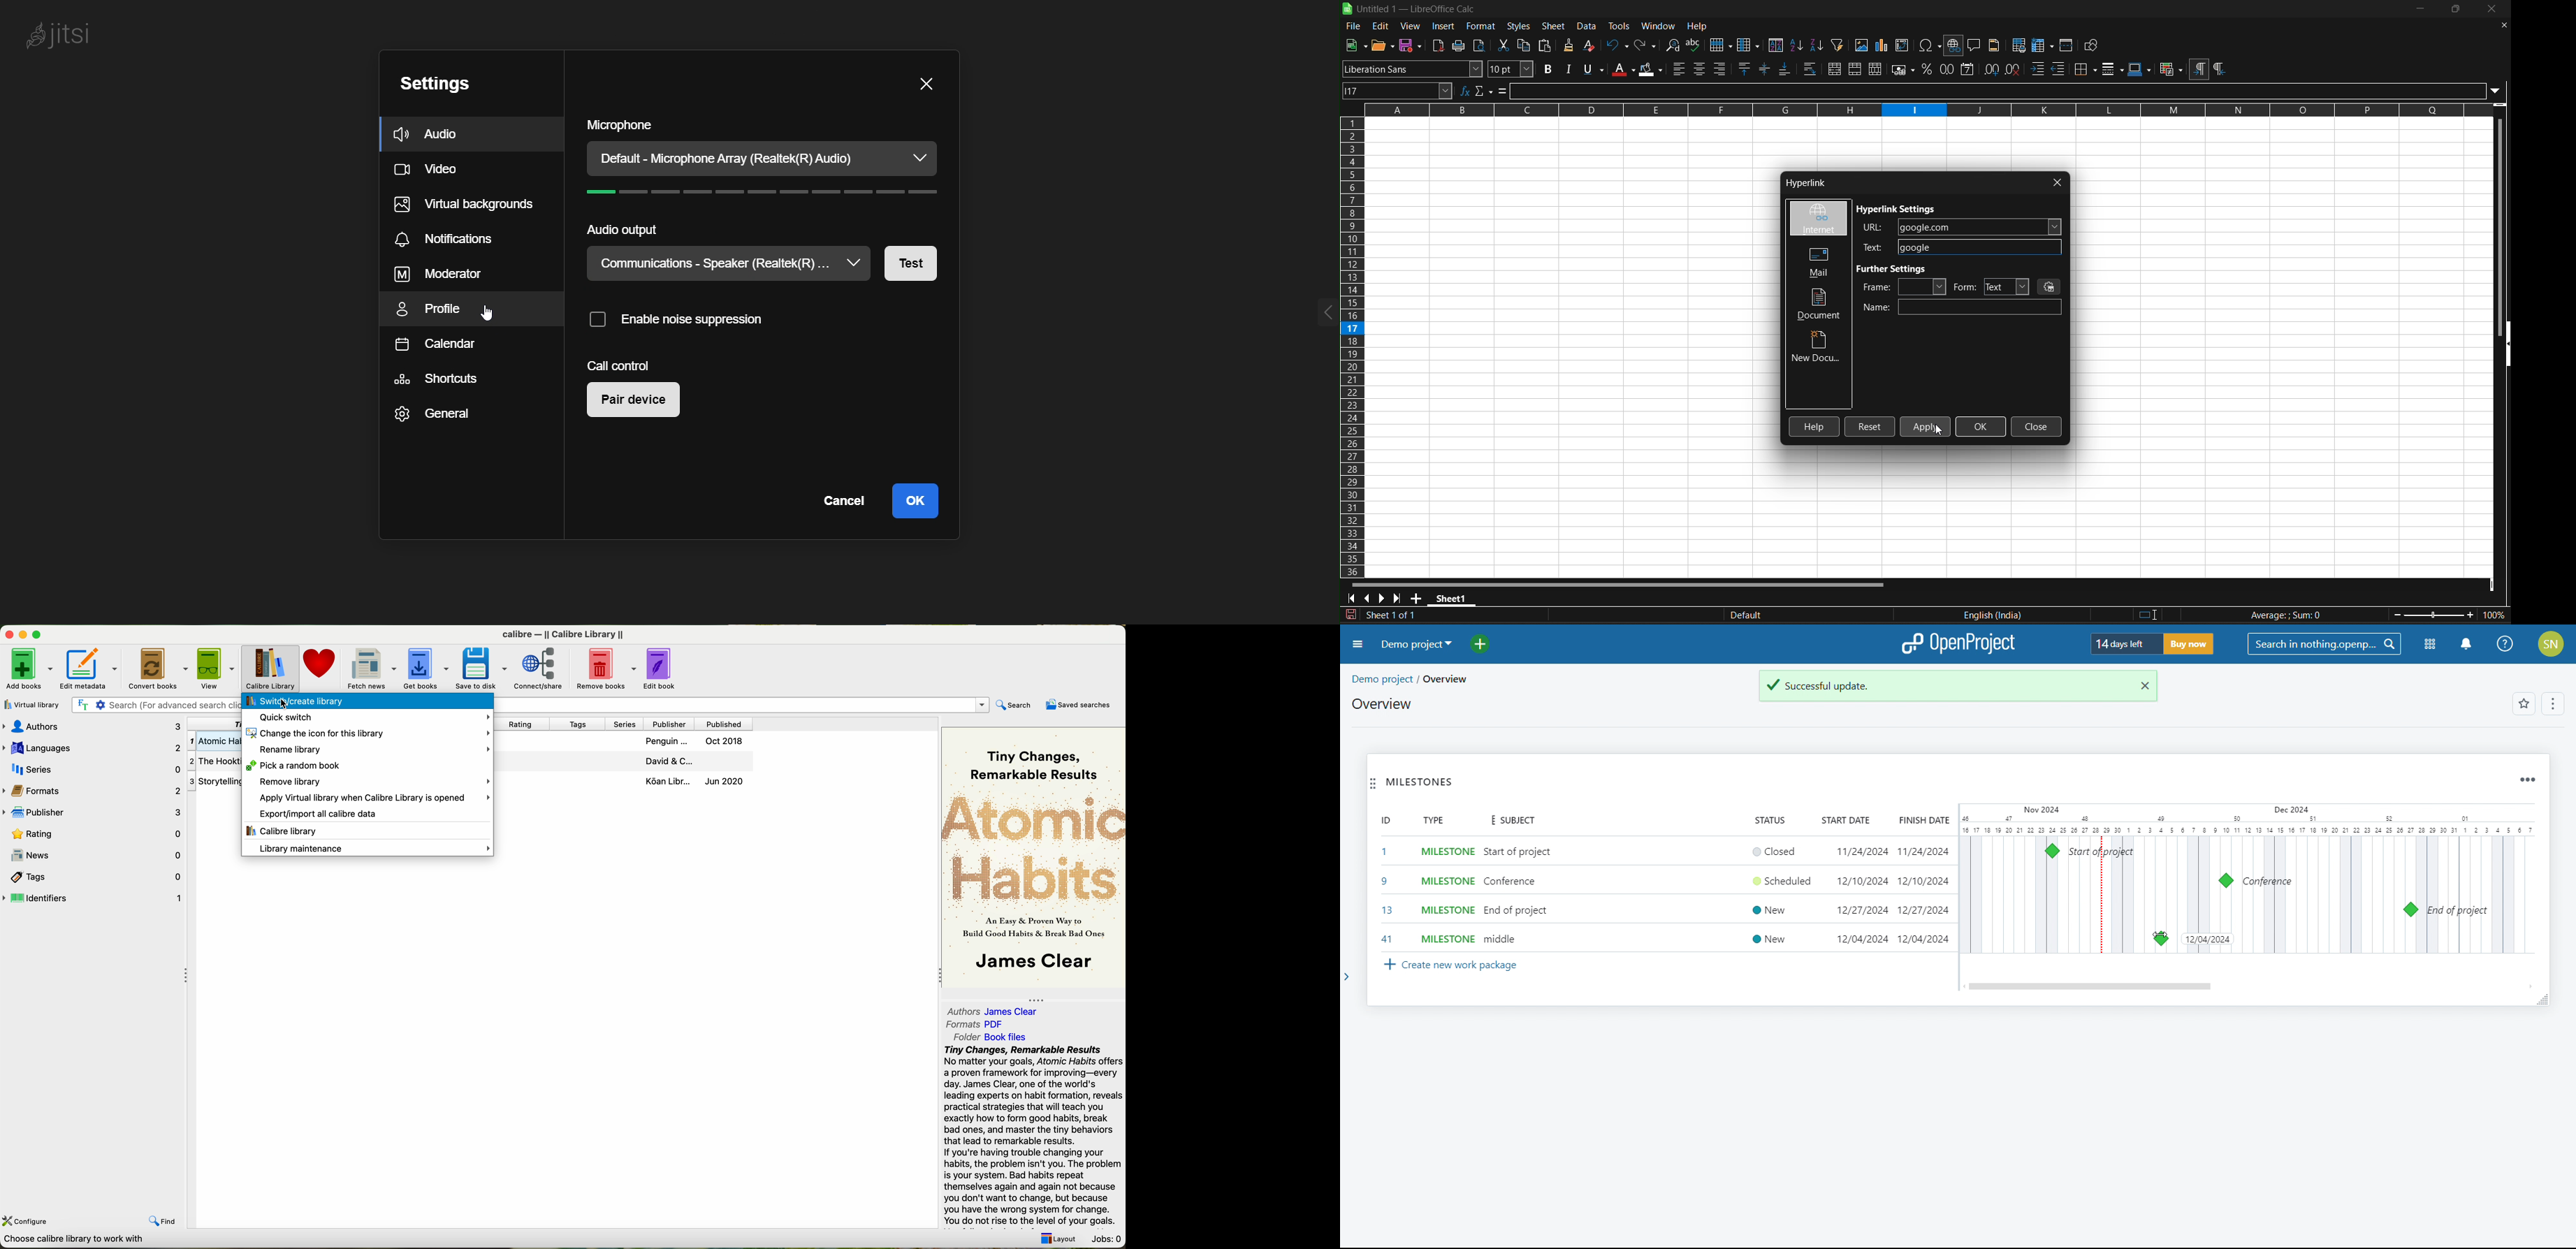  Describe the element at coordinates (1034, 848) in the screenshot. I see `Atomic Habits` at that location.